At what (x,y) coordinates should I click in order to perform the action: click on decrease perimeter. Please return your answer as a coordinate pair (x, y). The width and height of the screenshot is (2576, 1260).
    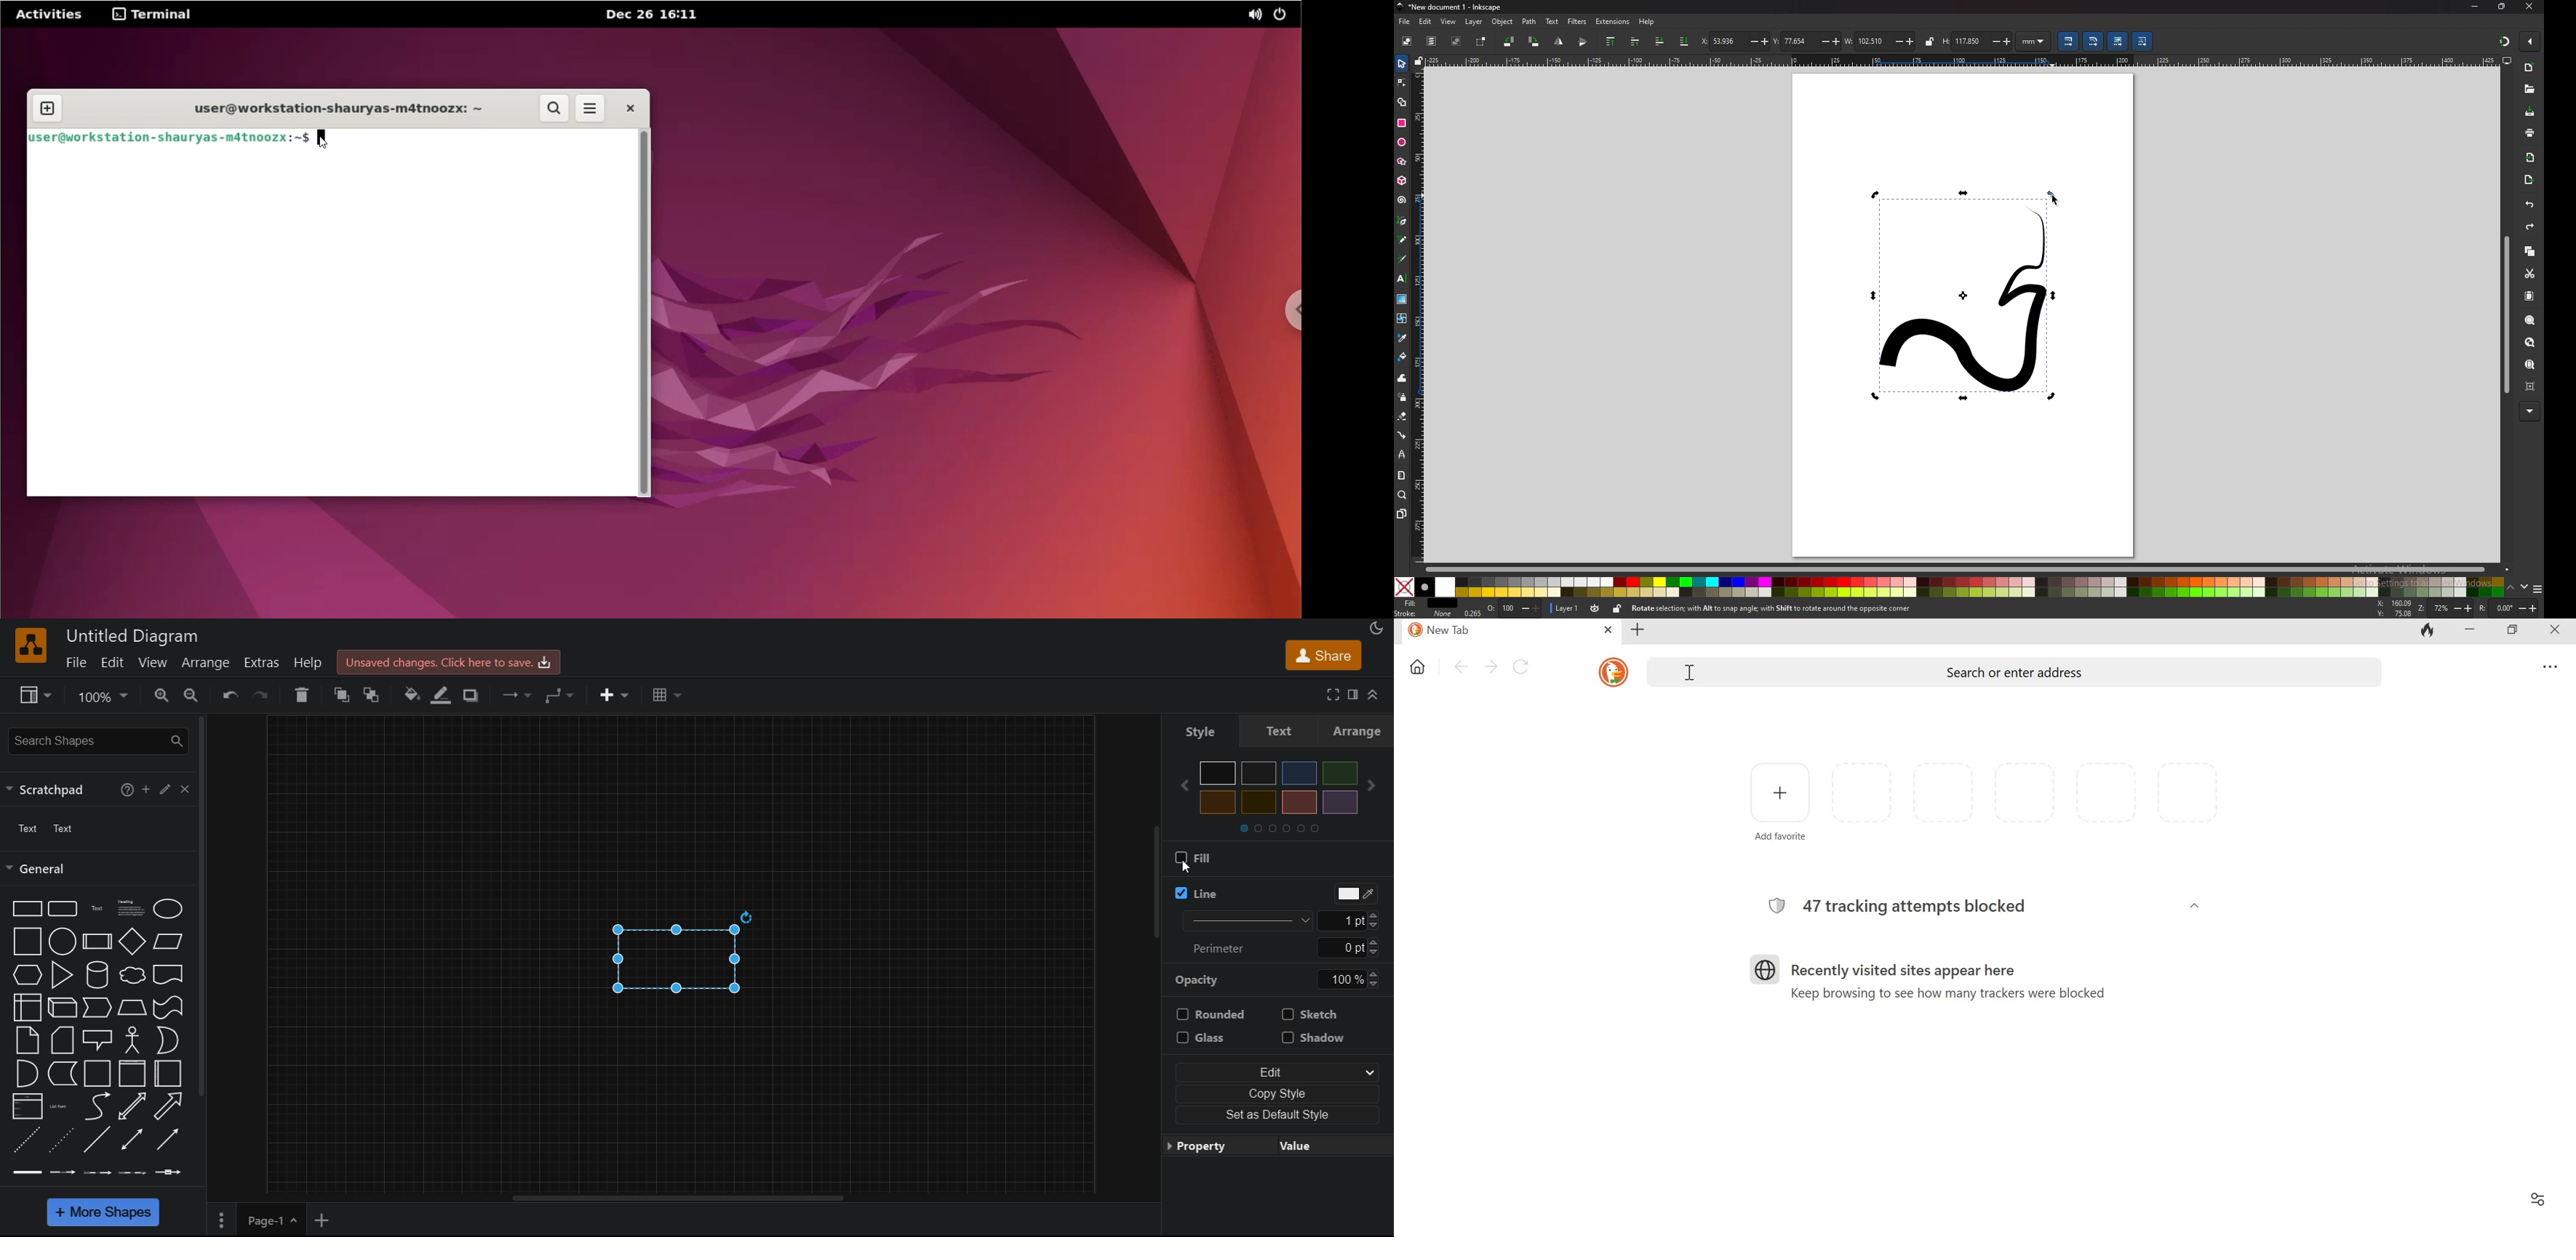
    Looking at the image, I should click on (1376, 953).